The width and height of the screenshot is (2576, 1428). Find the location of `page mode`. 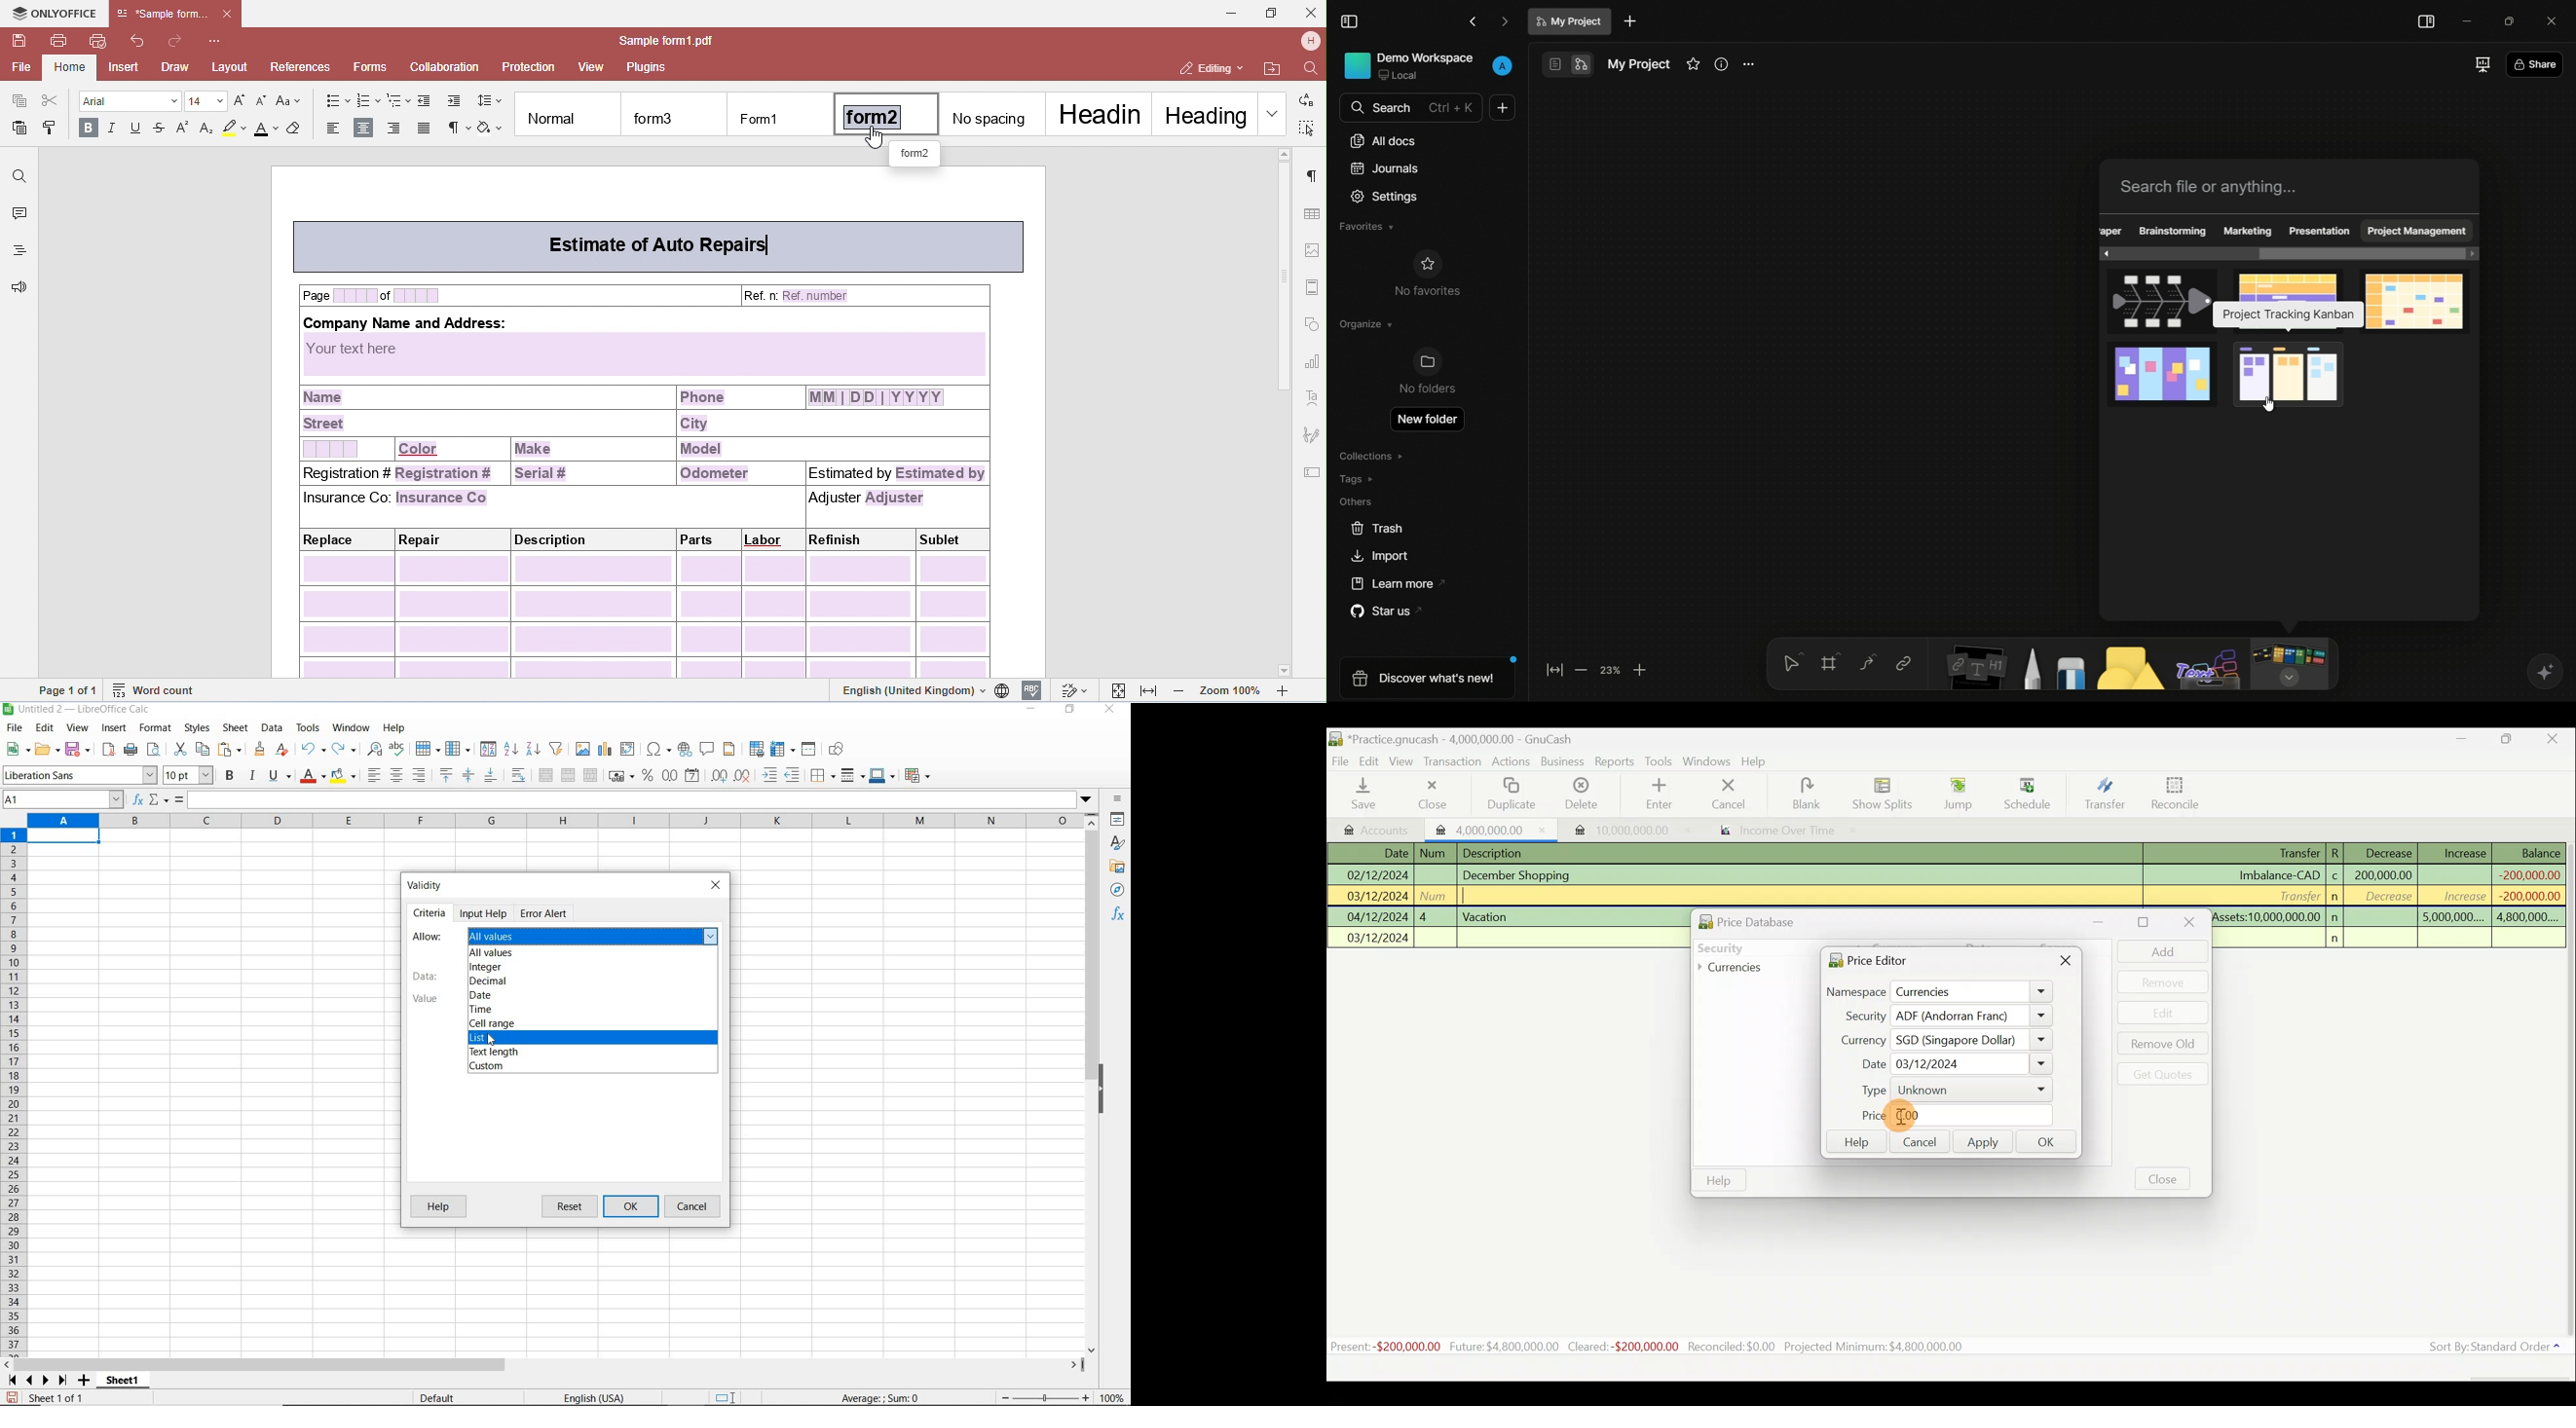

page mode is located at coordinates (1554, 64).